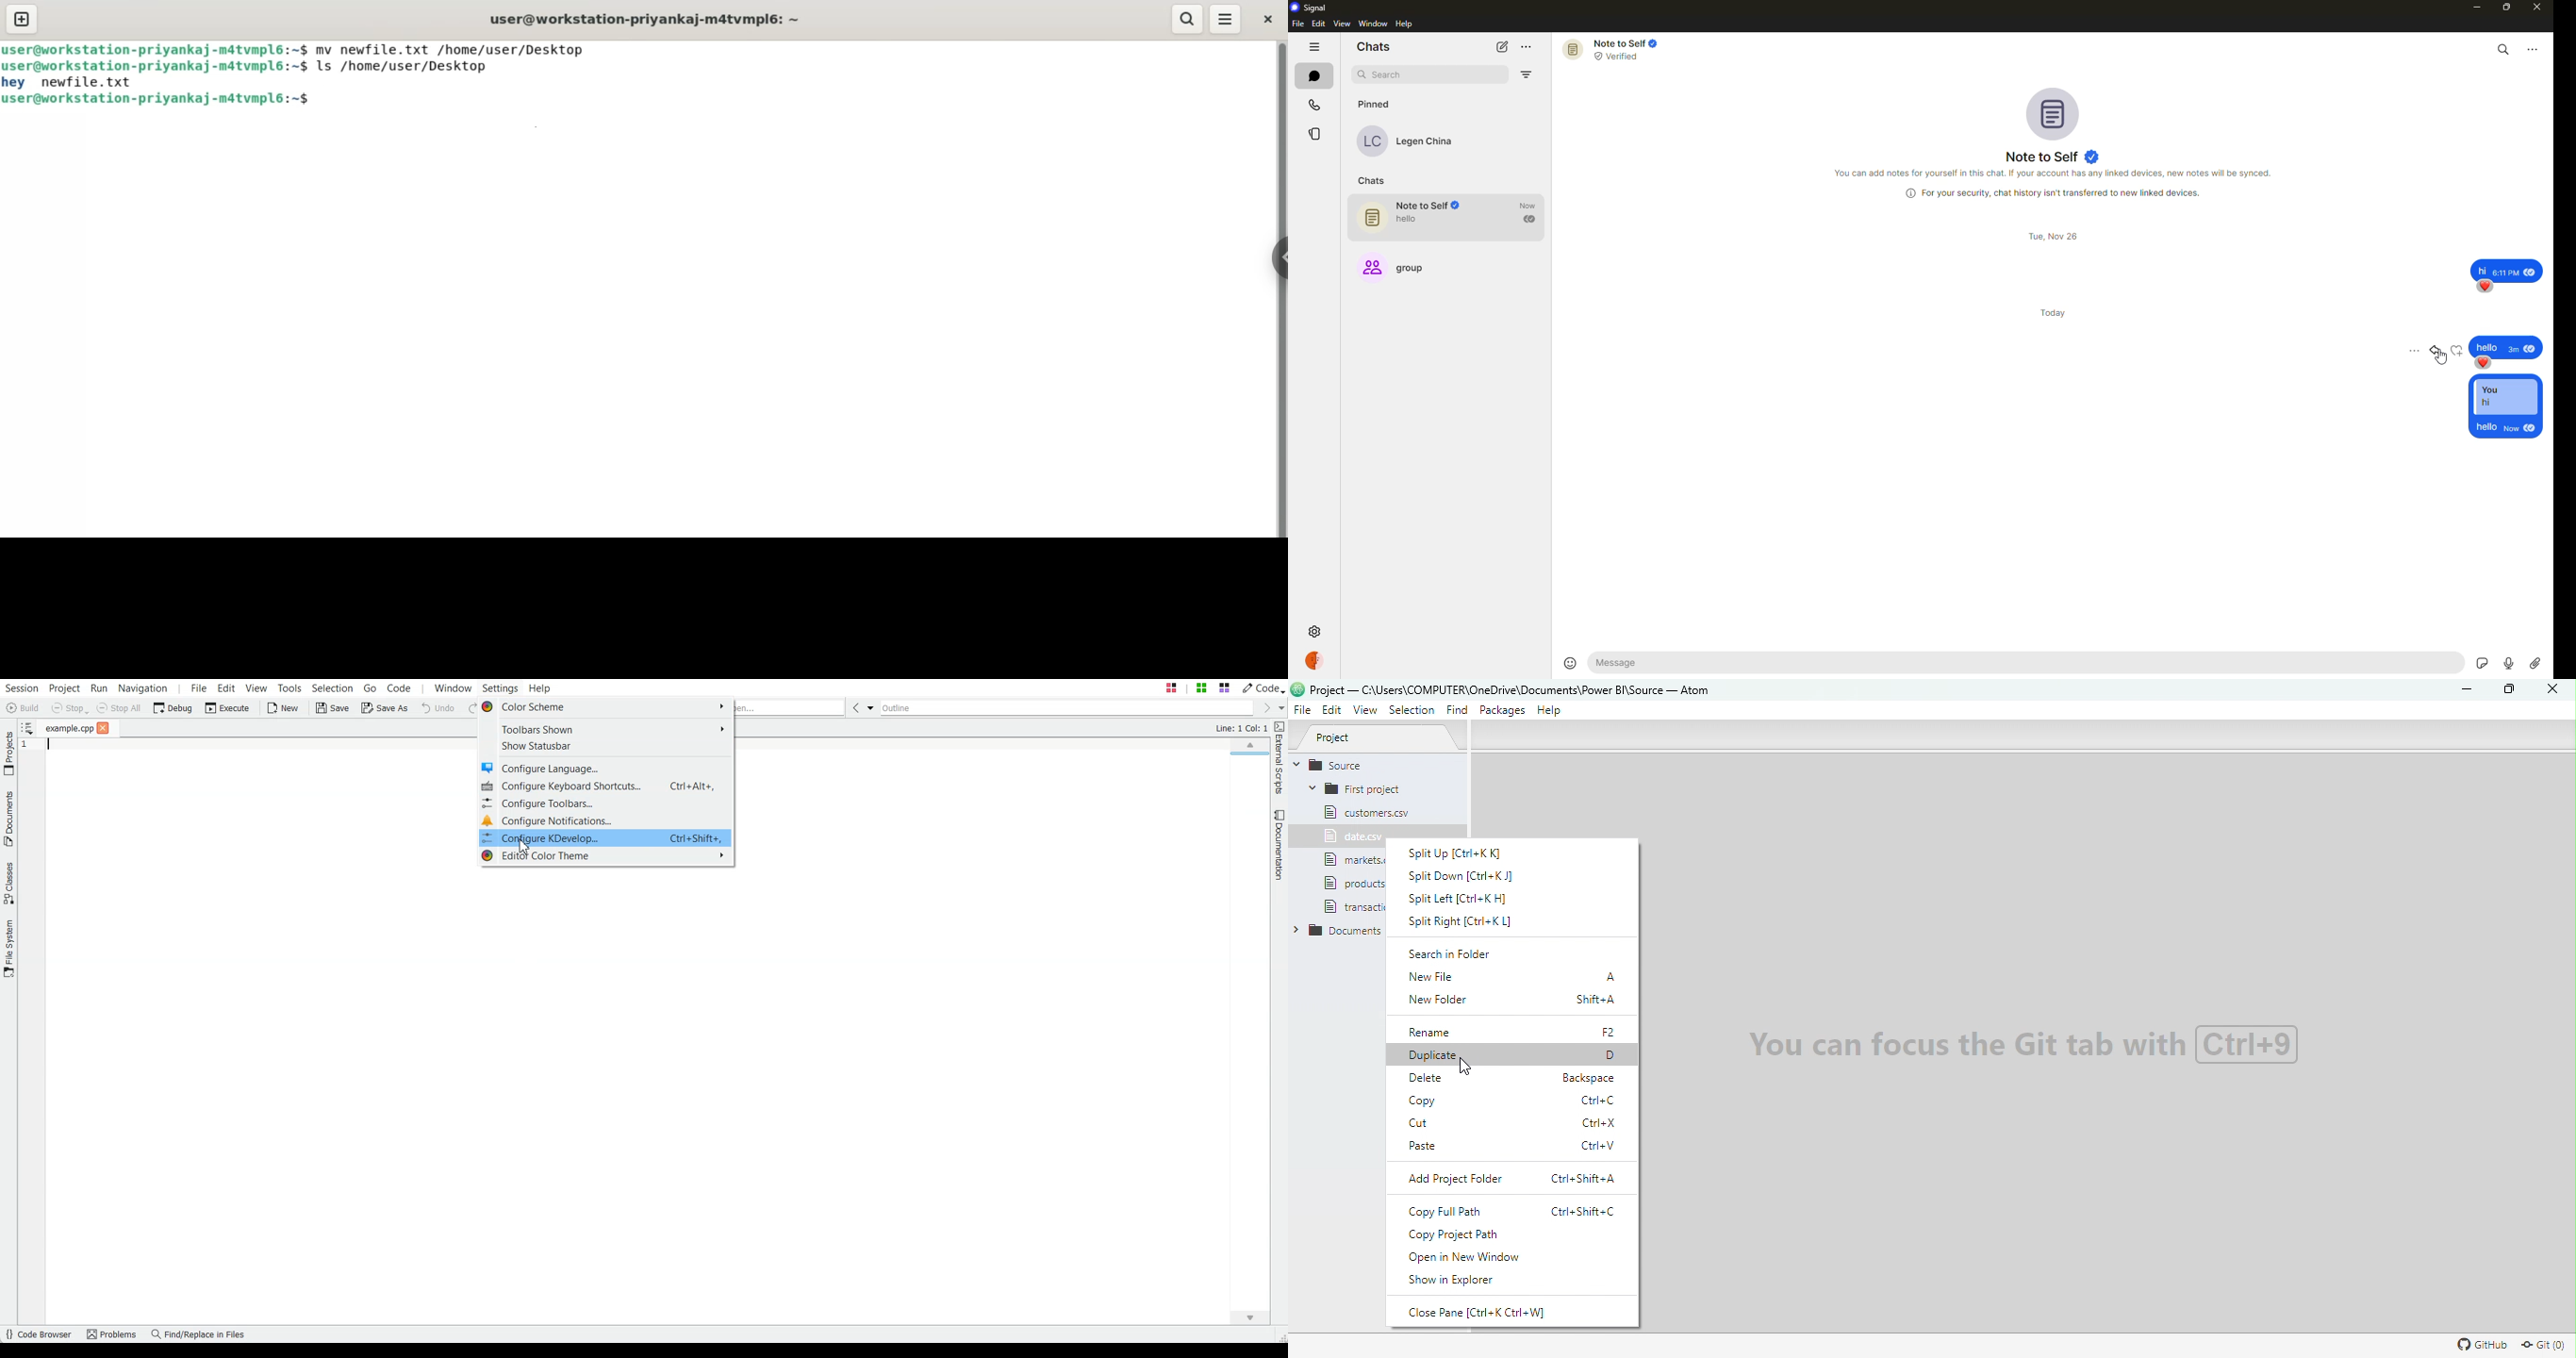  Describe the element at coordinates (40, 744) in the screenshot. I see `Text Cursor` at that location.